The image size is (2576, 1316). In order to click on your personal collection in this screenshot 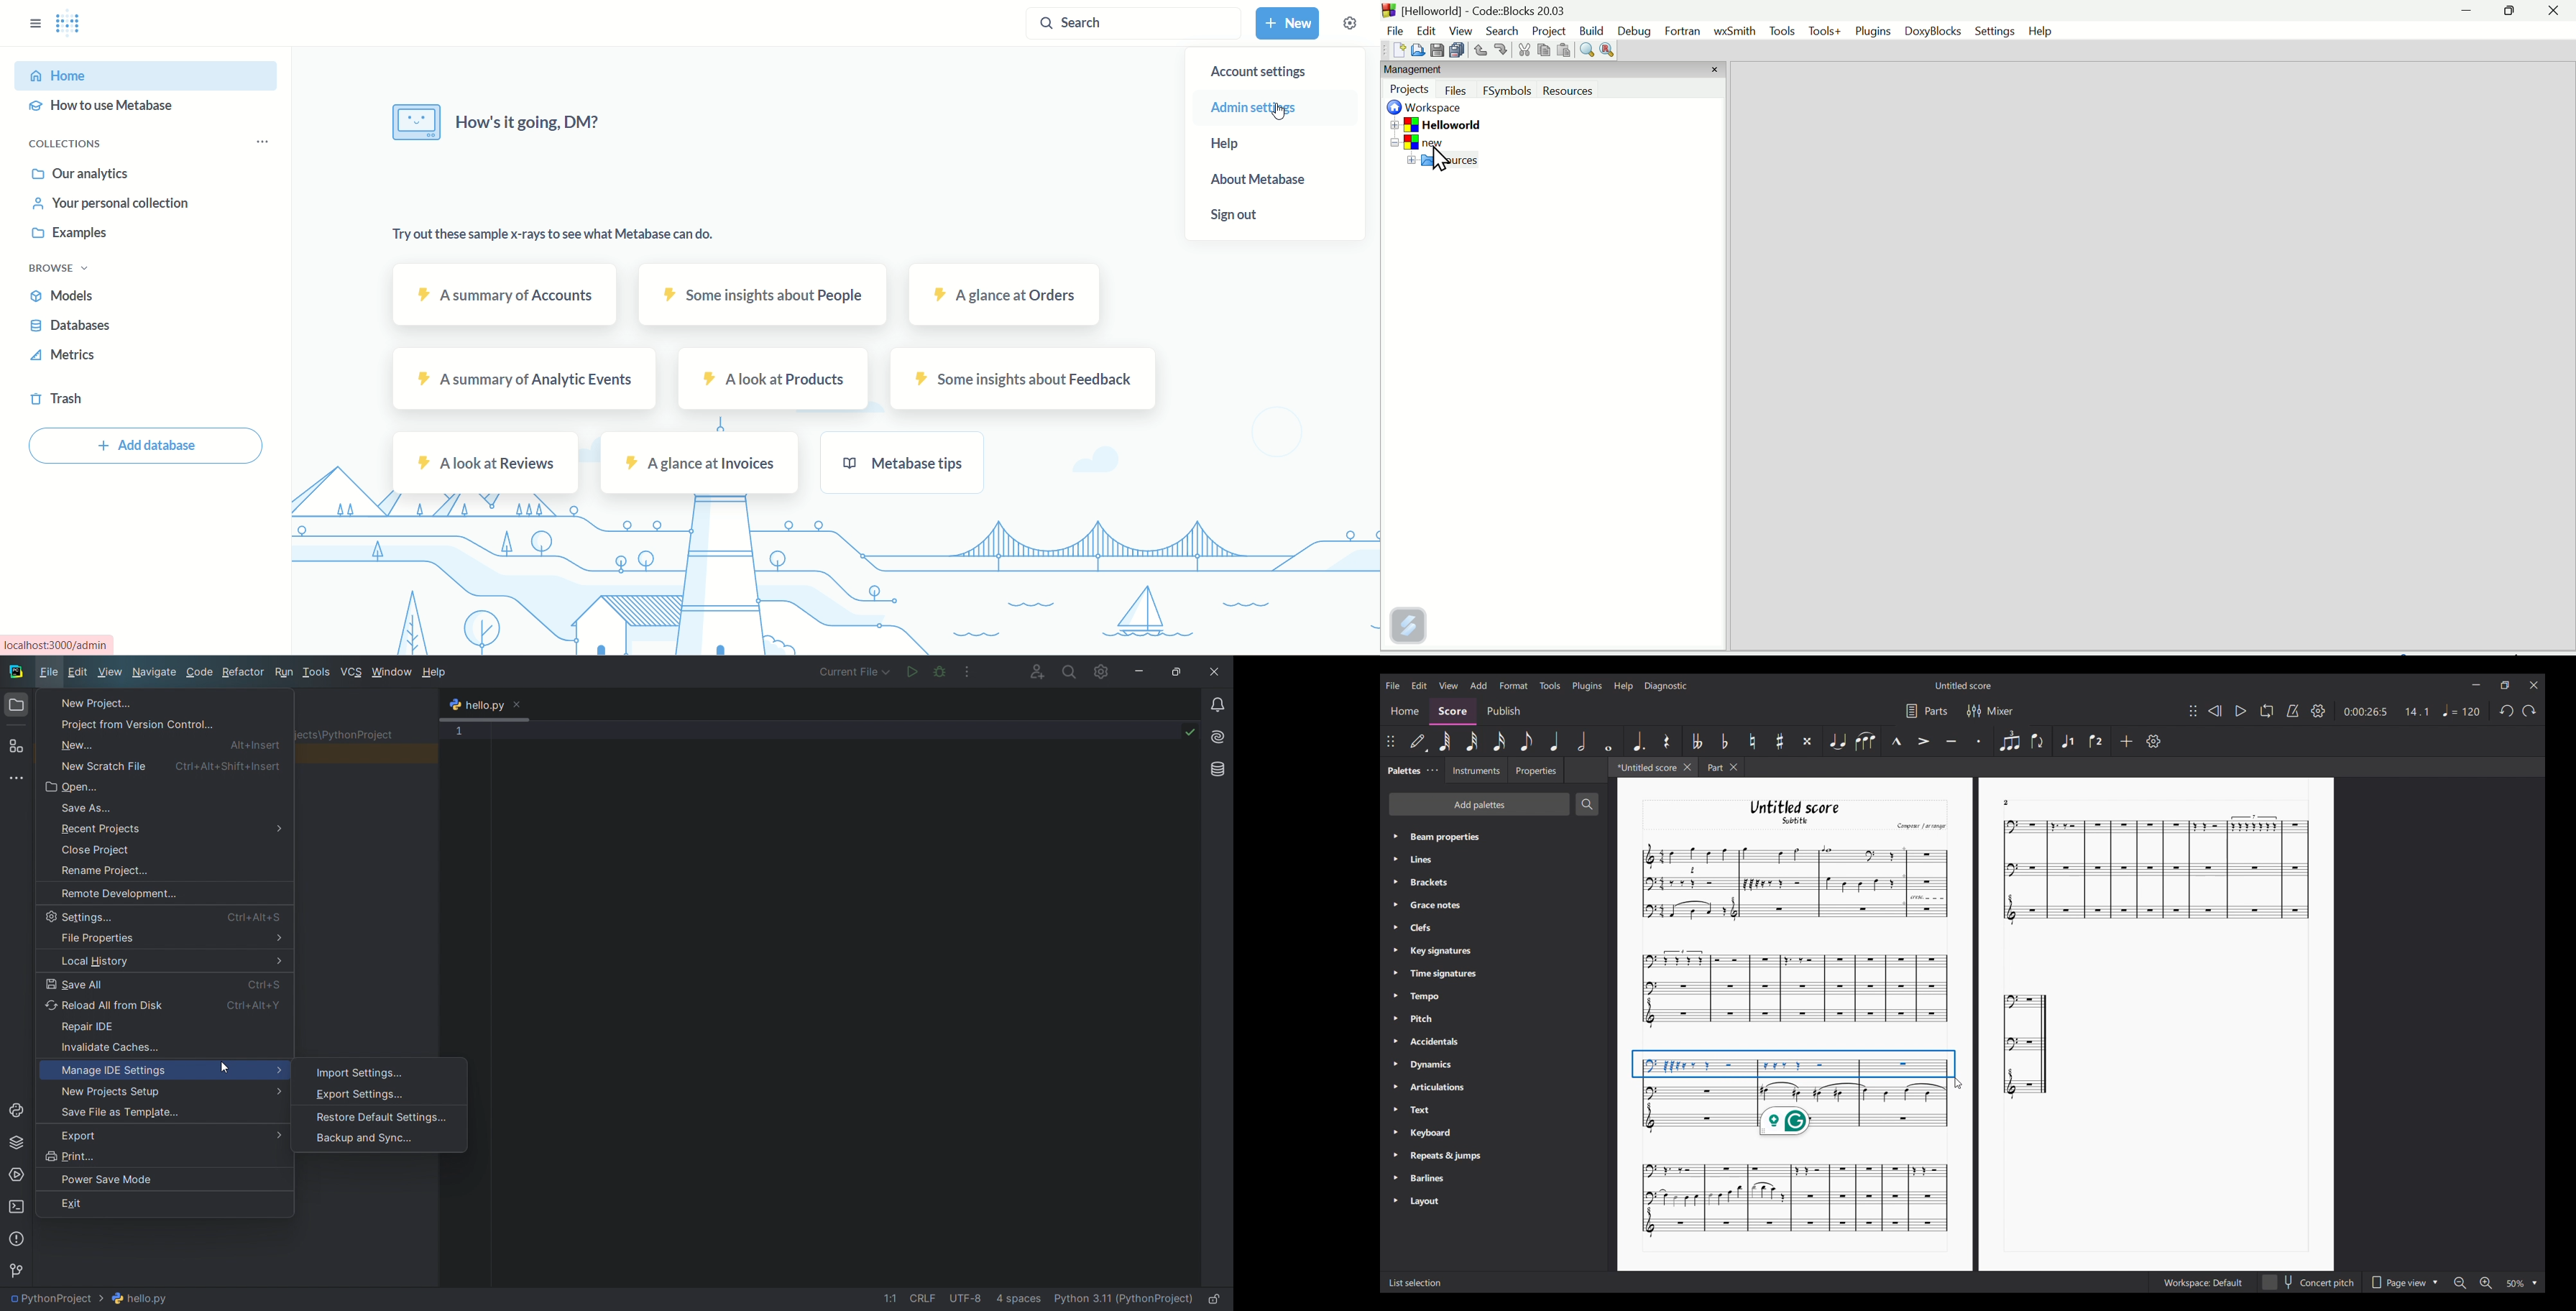, I will do `click(114, 204)`.